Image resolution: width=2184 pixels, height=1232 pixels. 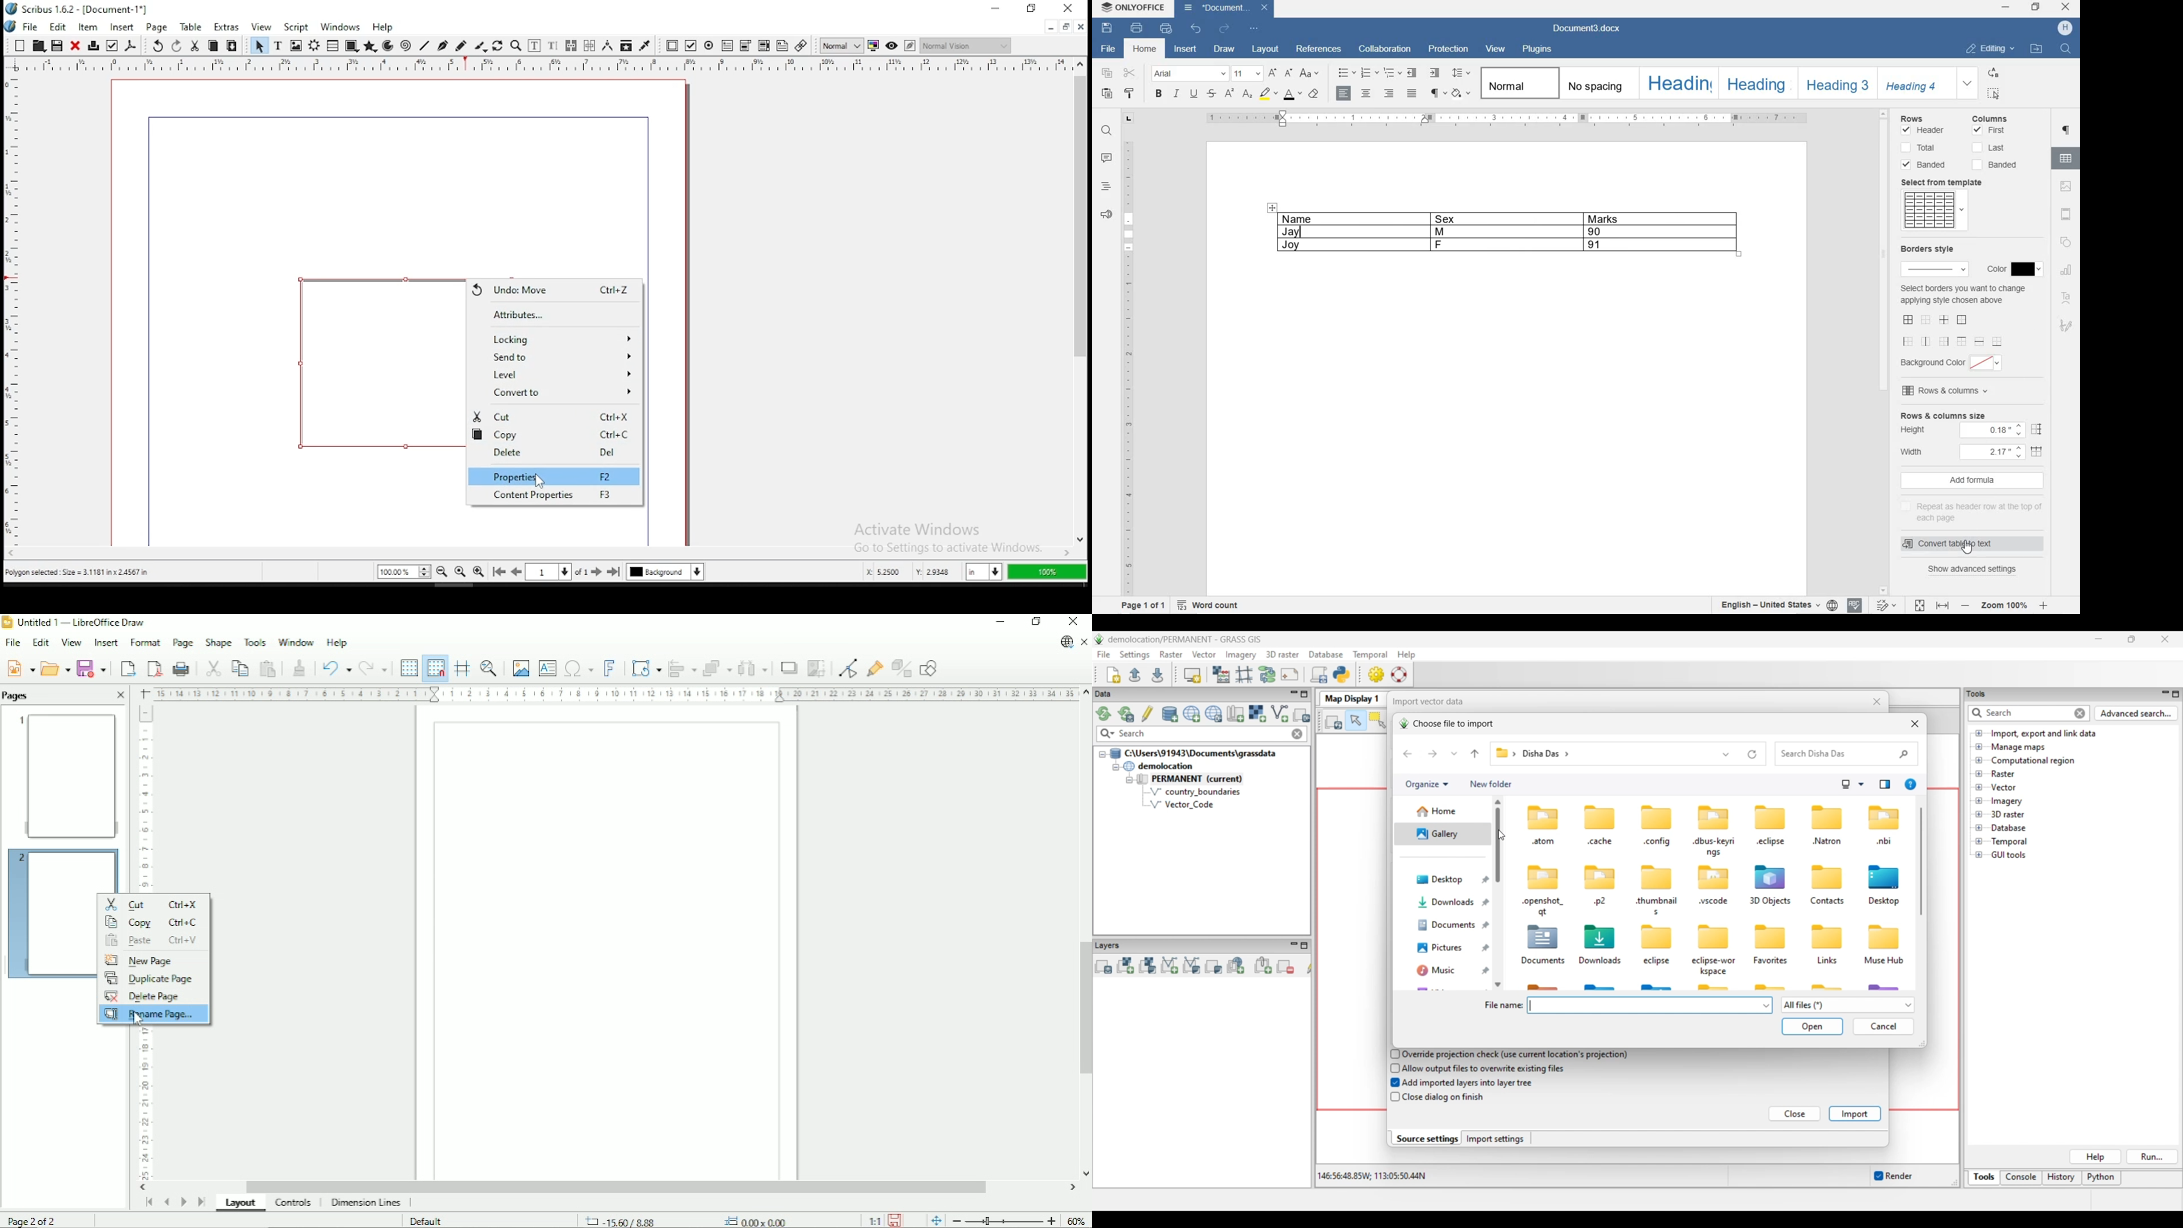 What do you see at coordinates (295, 27) in the screenshot?
I see `script` at bounding box center [295, 27].